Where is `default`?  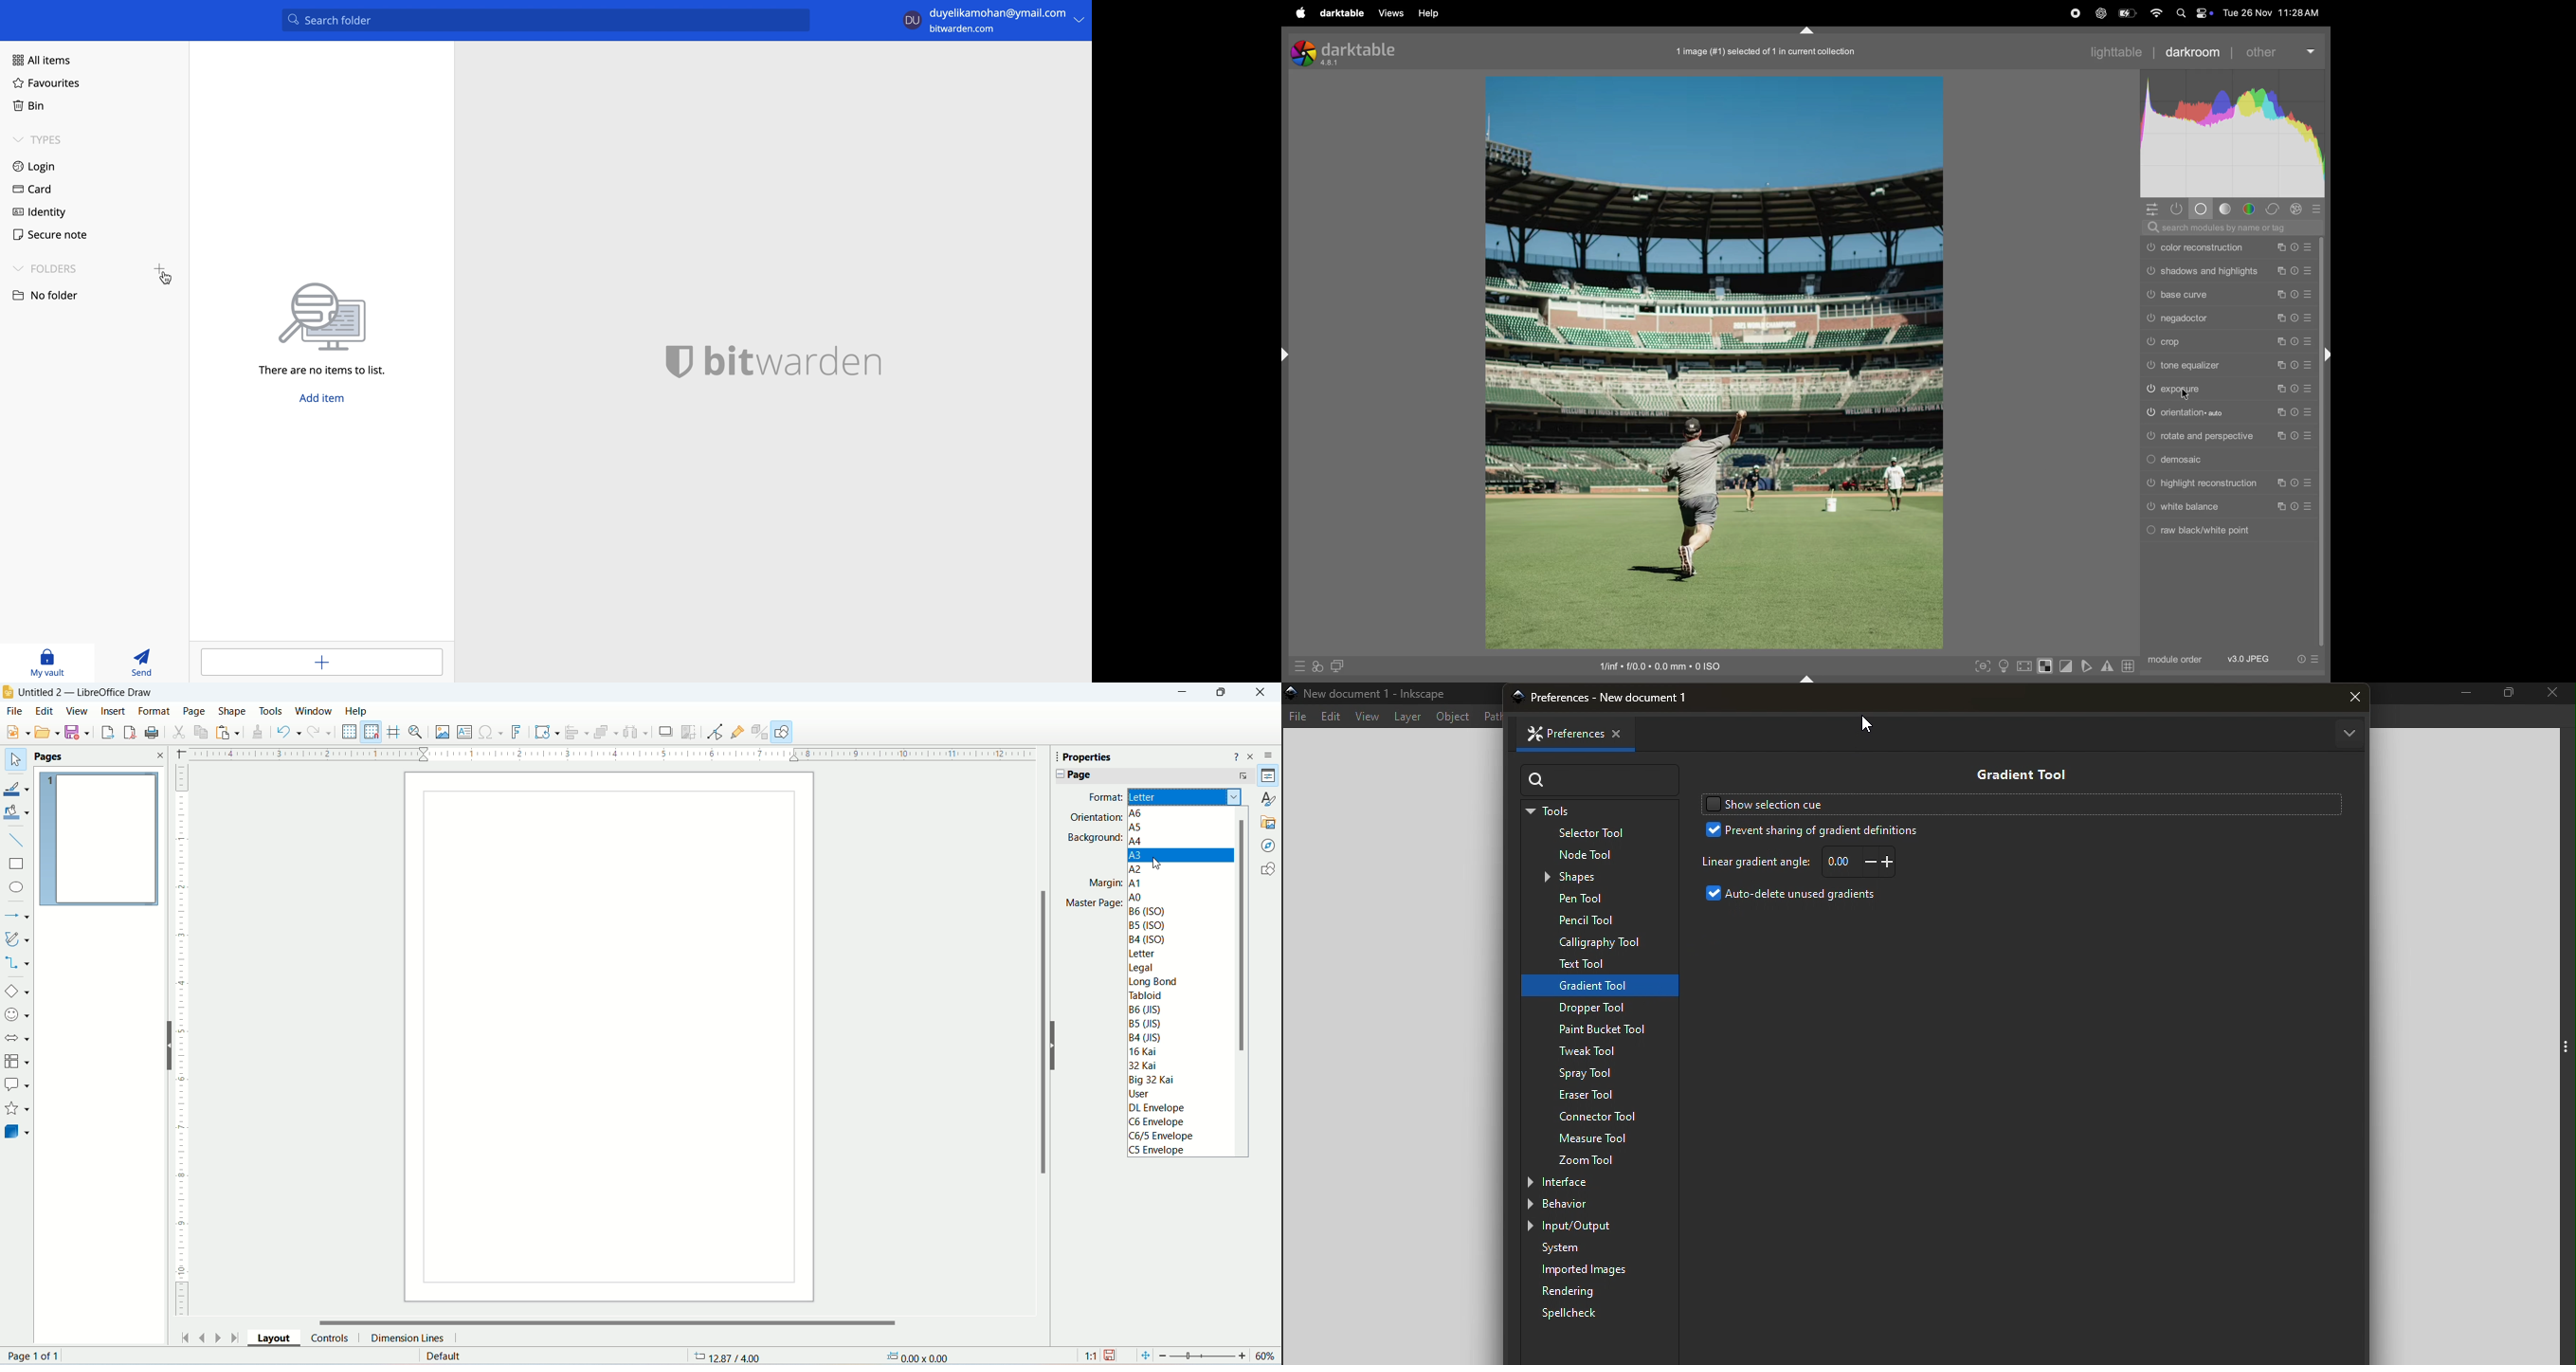 default is located at coordinates (447, 1356).